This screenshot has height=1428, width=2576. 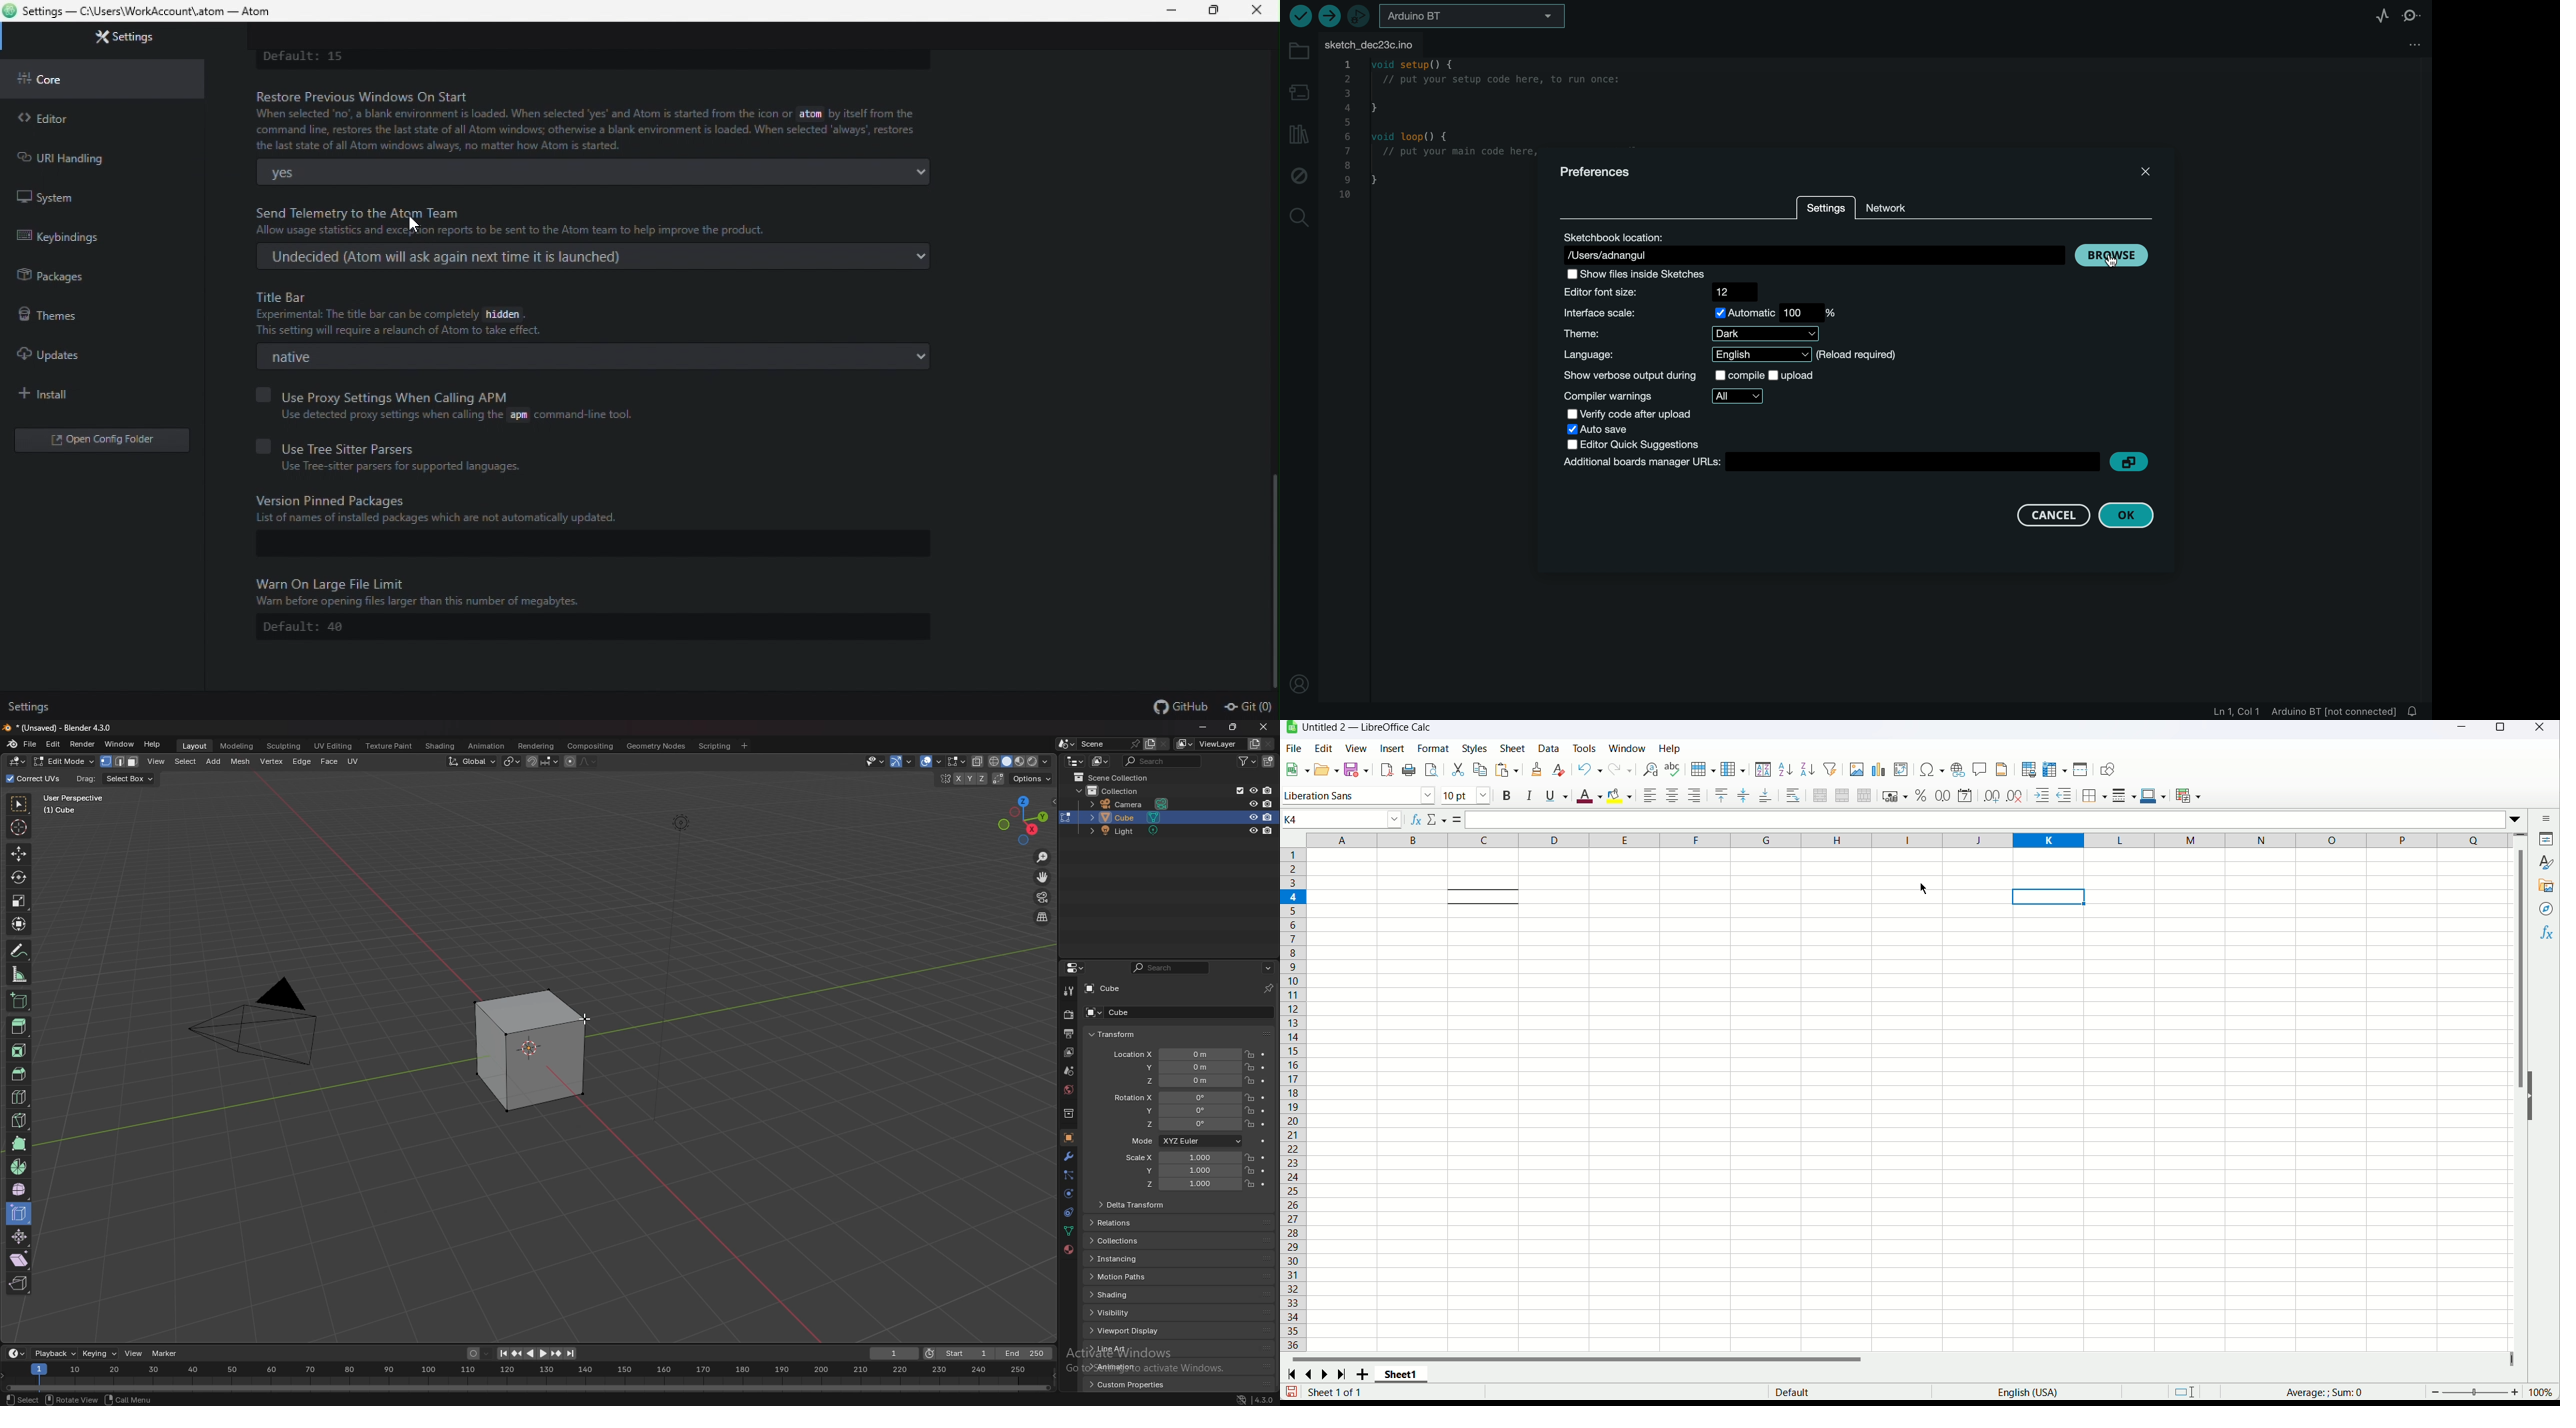 I want to click on File, so click(x=1293, y=748).